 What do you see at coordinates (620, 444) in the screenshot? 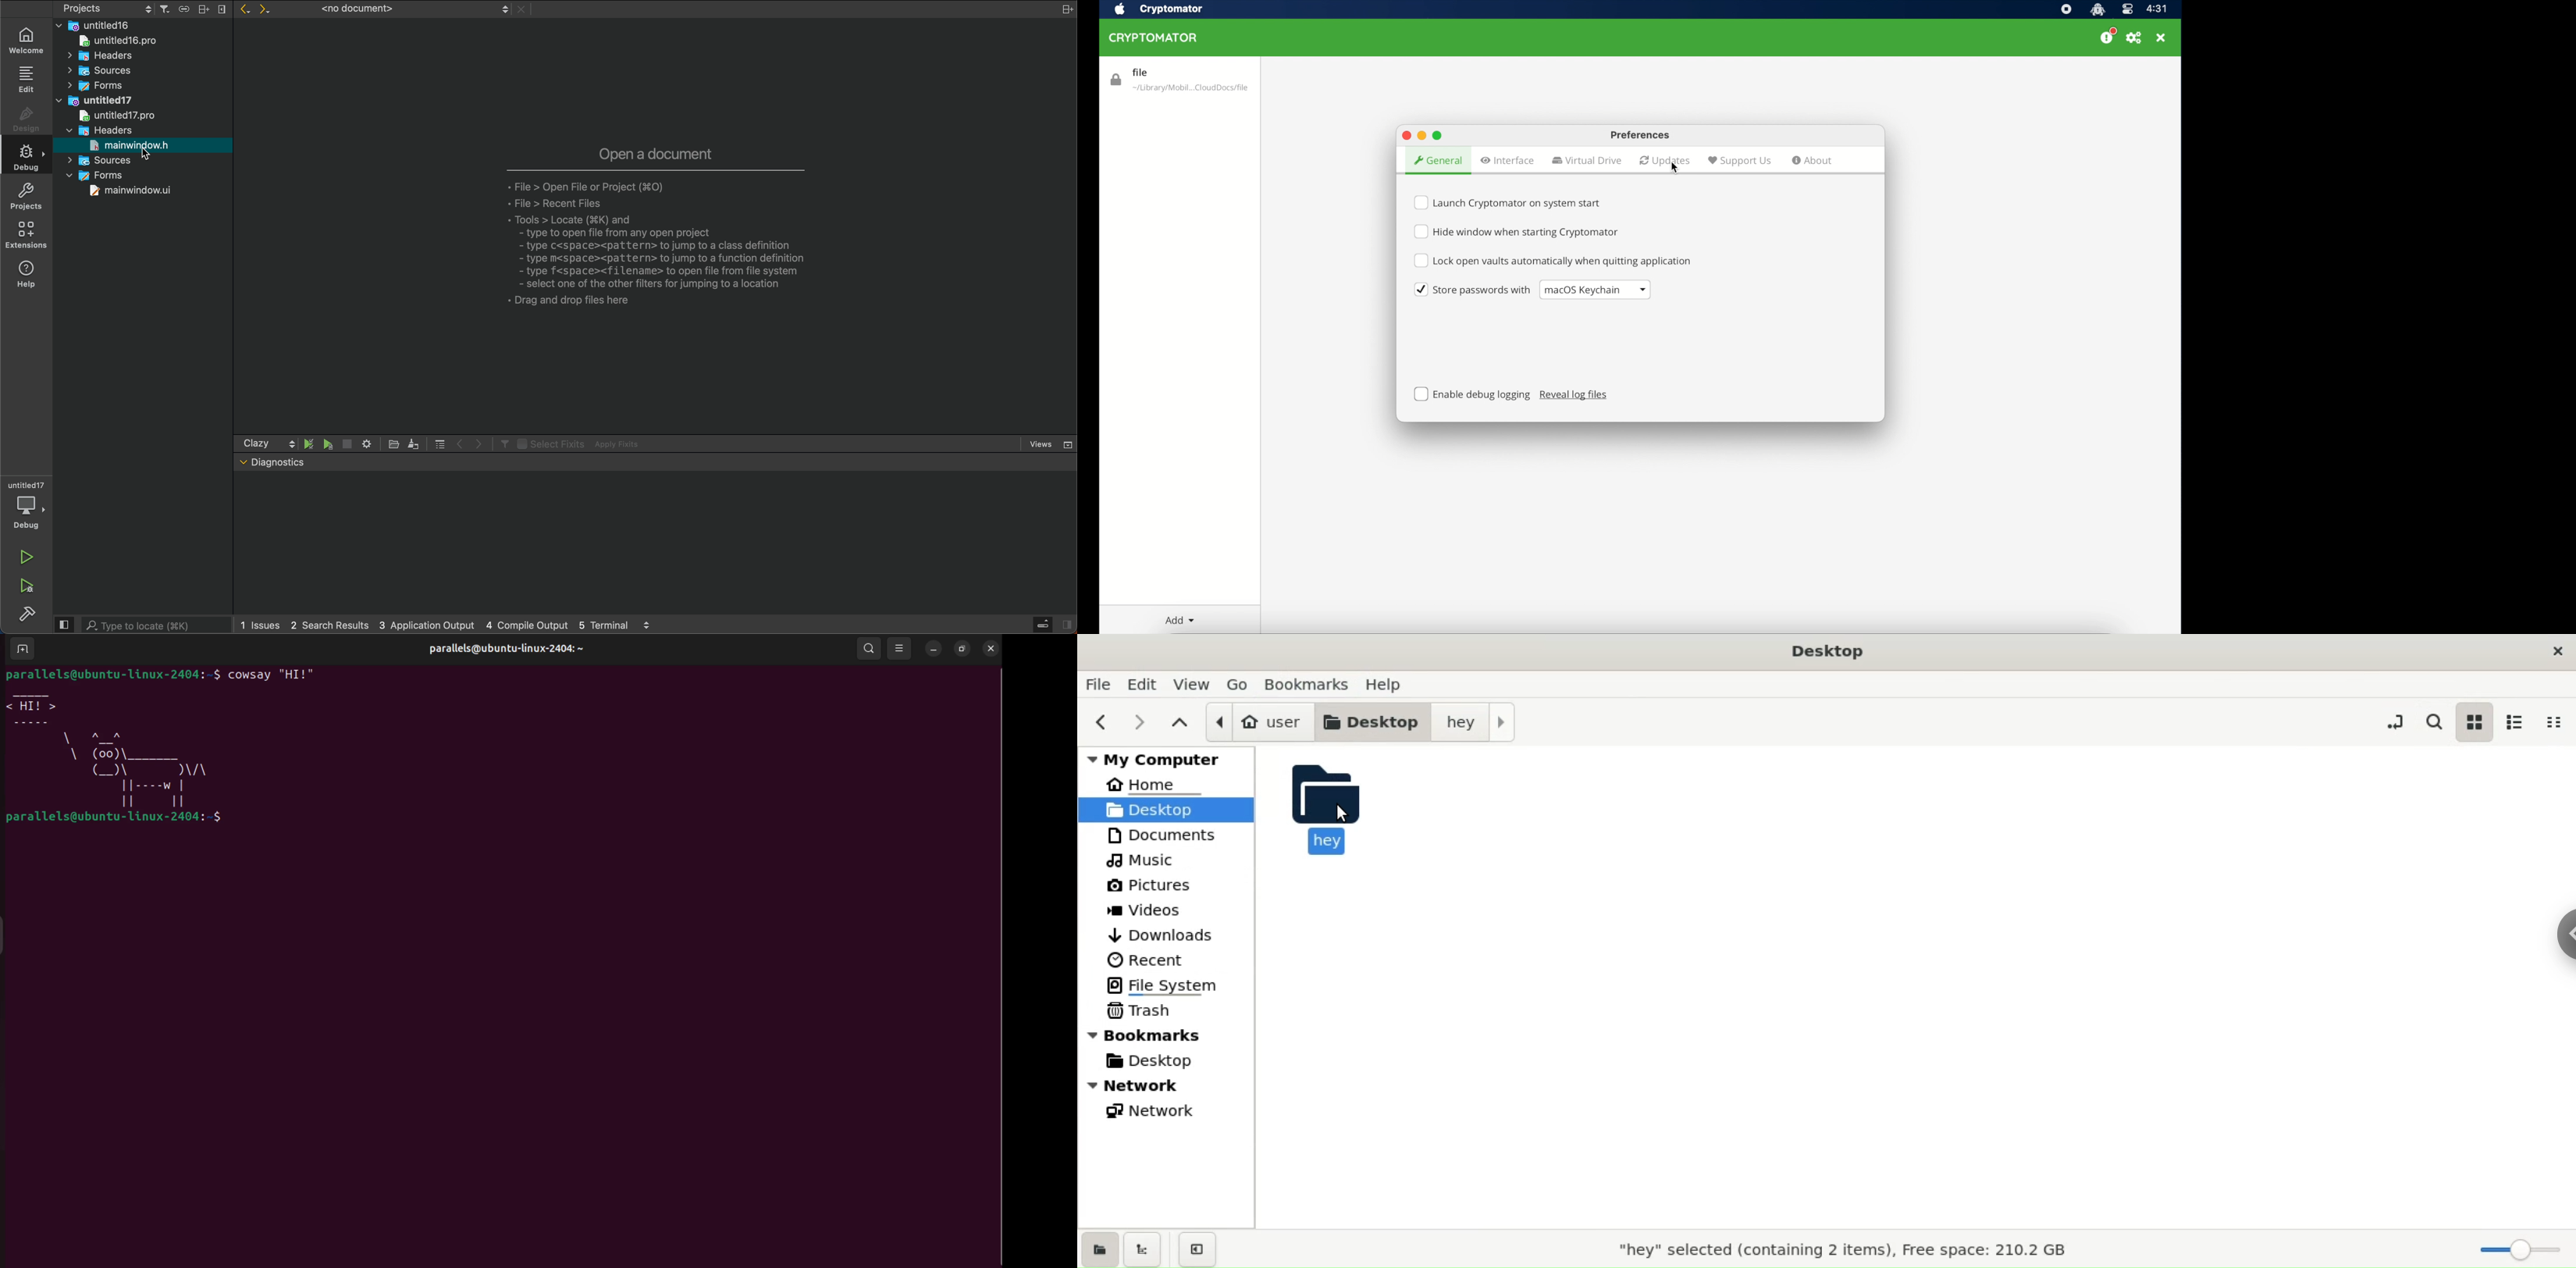
I see `Apply Fixits` at bounding box center [620, 444].